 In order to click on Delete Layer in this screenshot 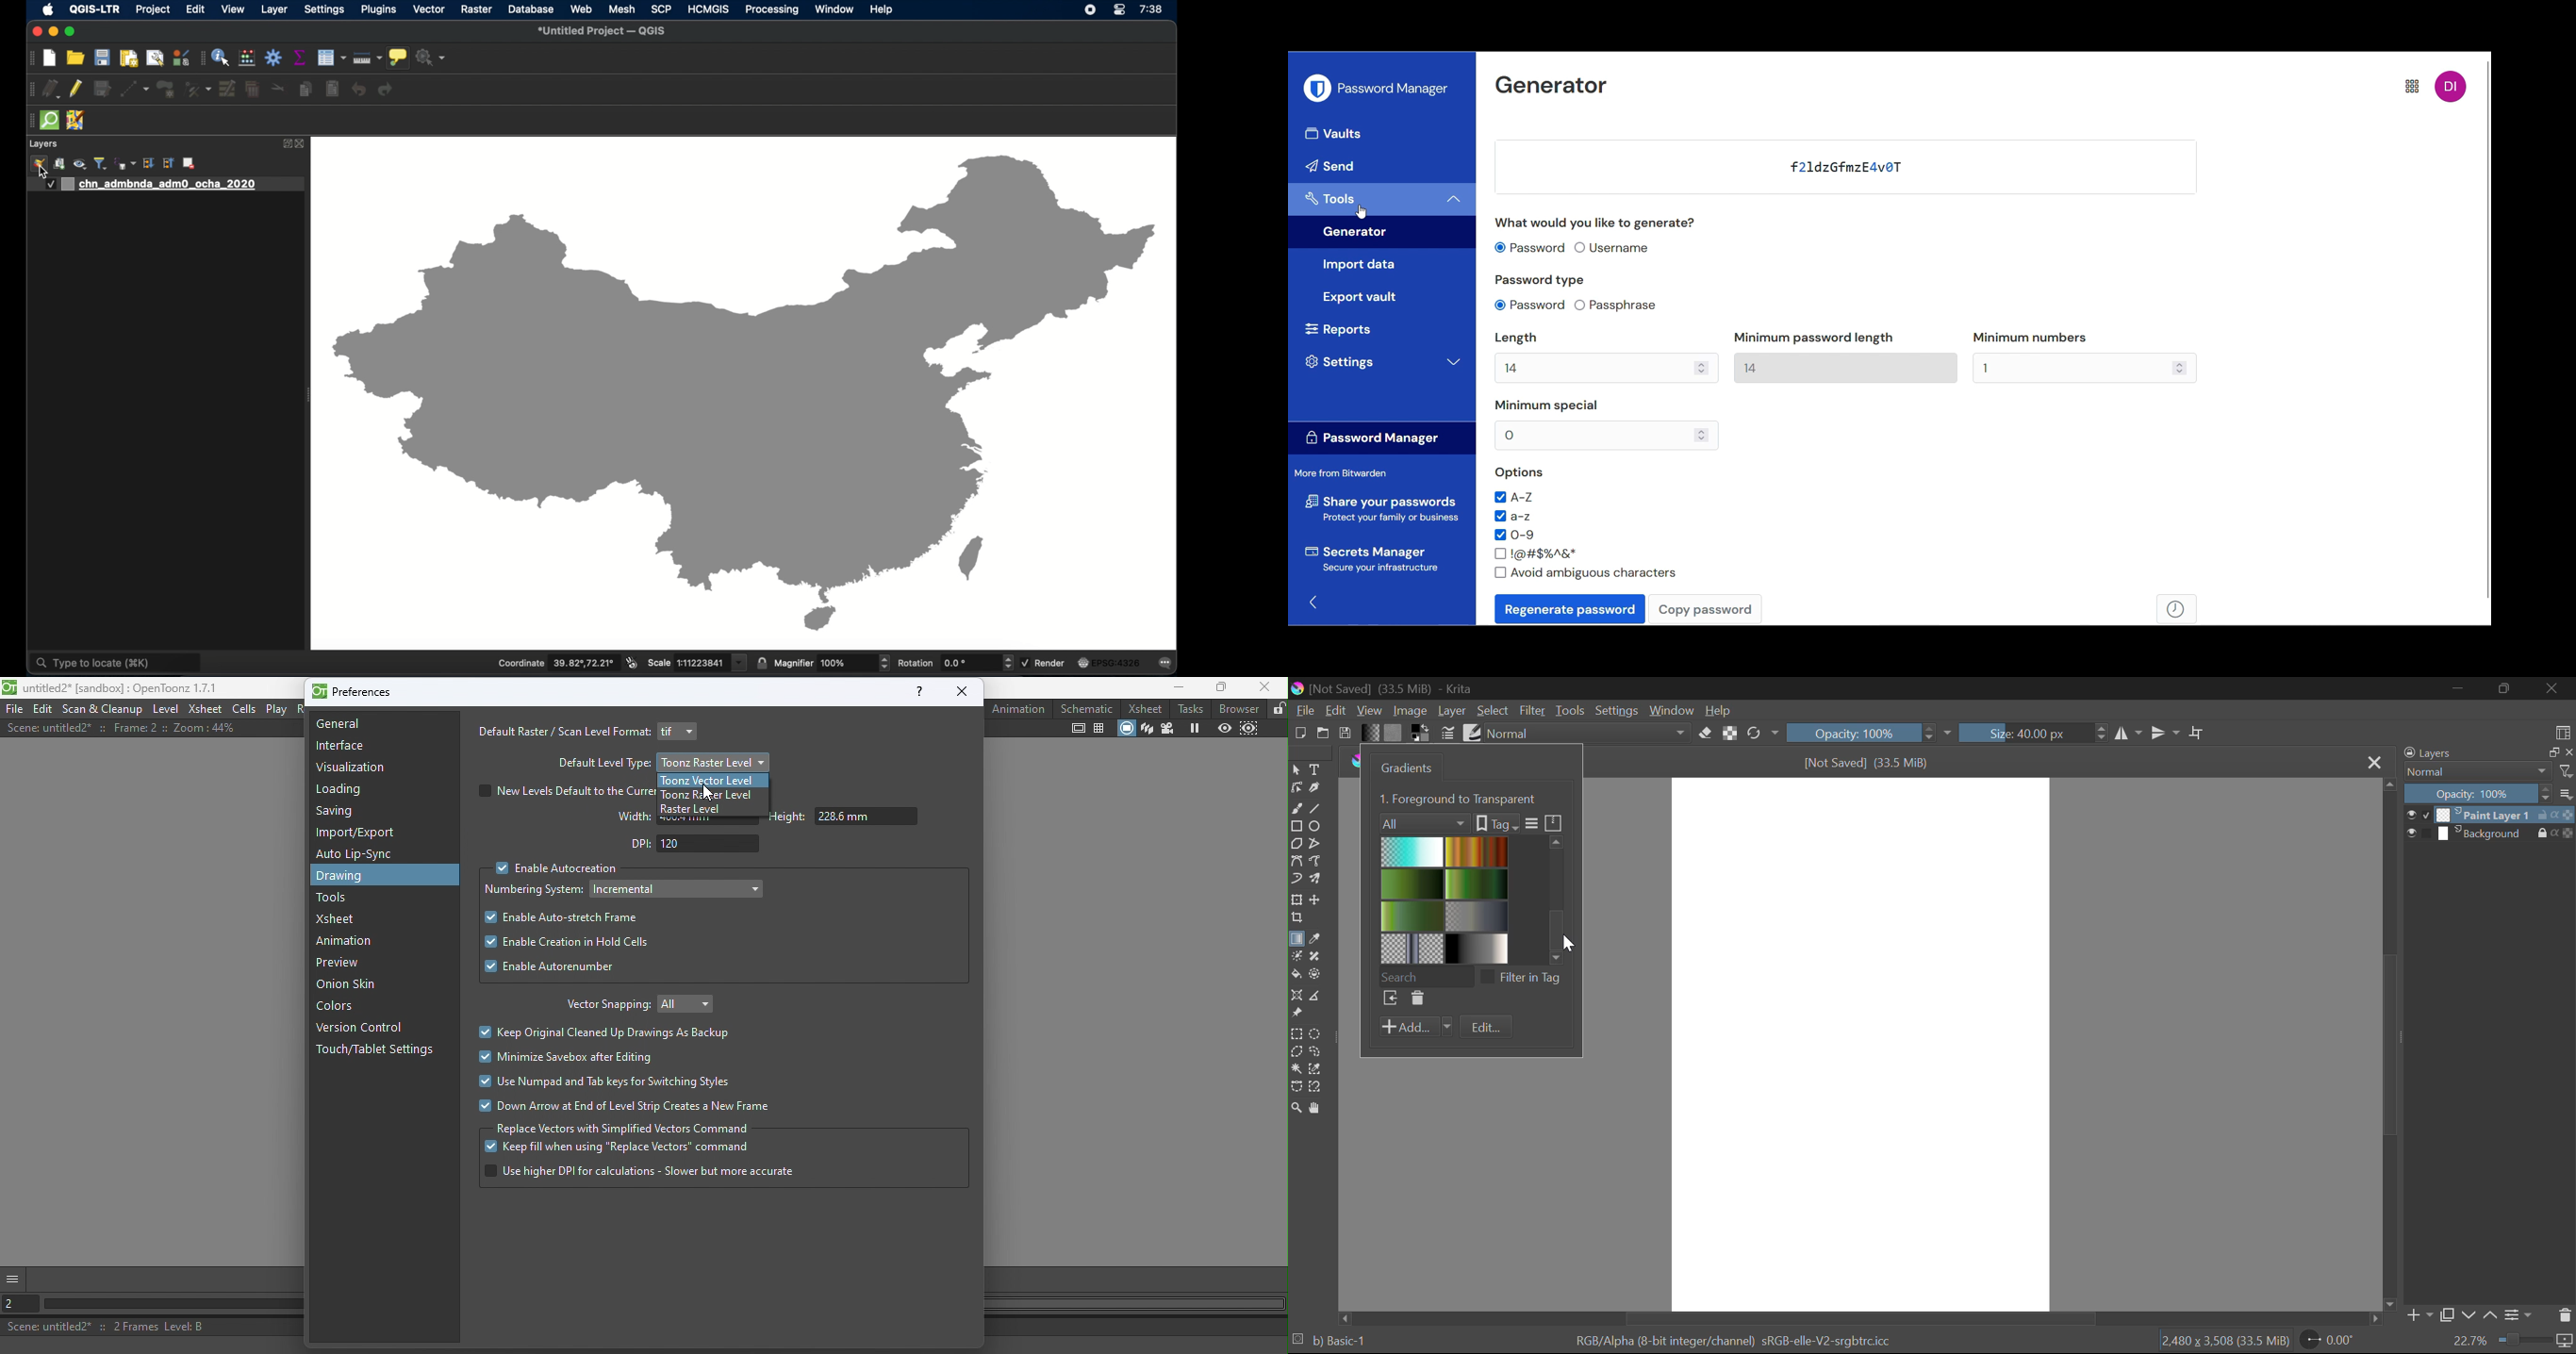, I will do `click(2565, 1314)`.